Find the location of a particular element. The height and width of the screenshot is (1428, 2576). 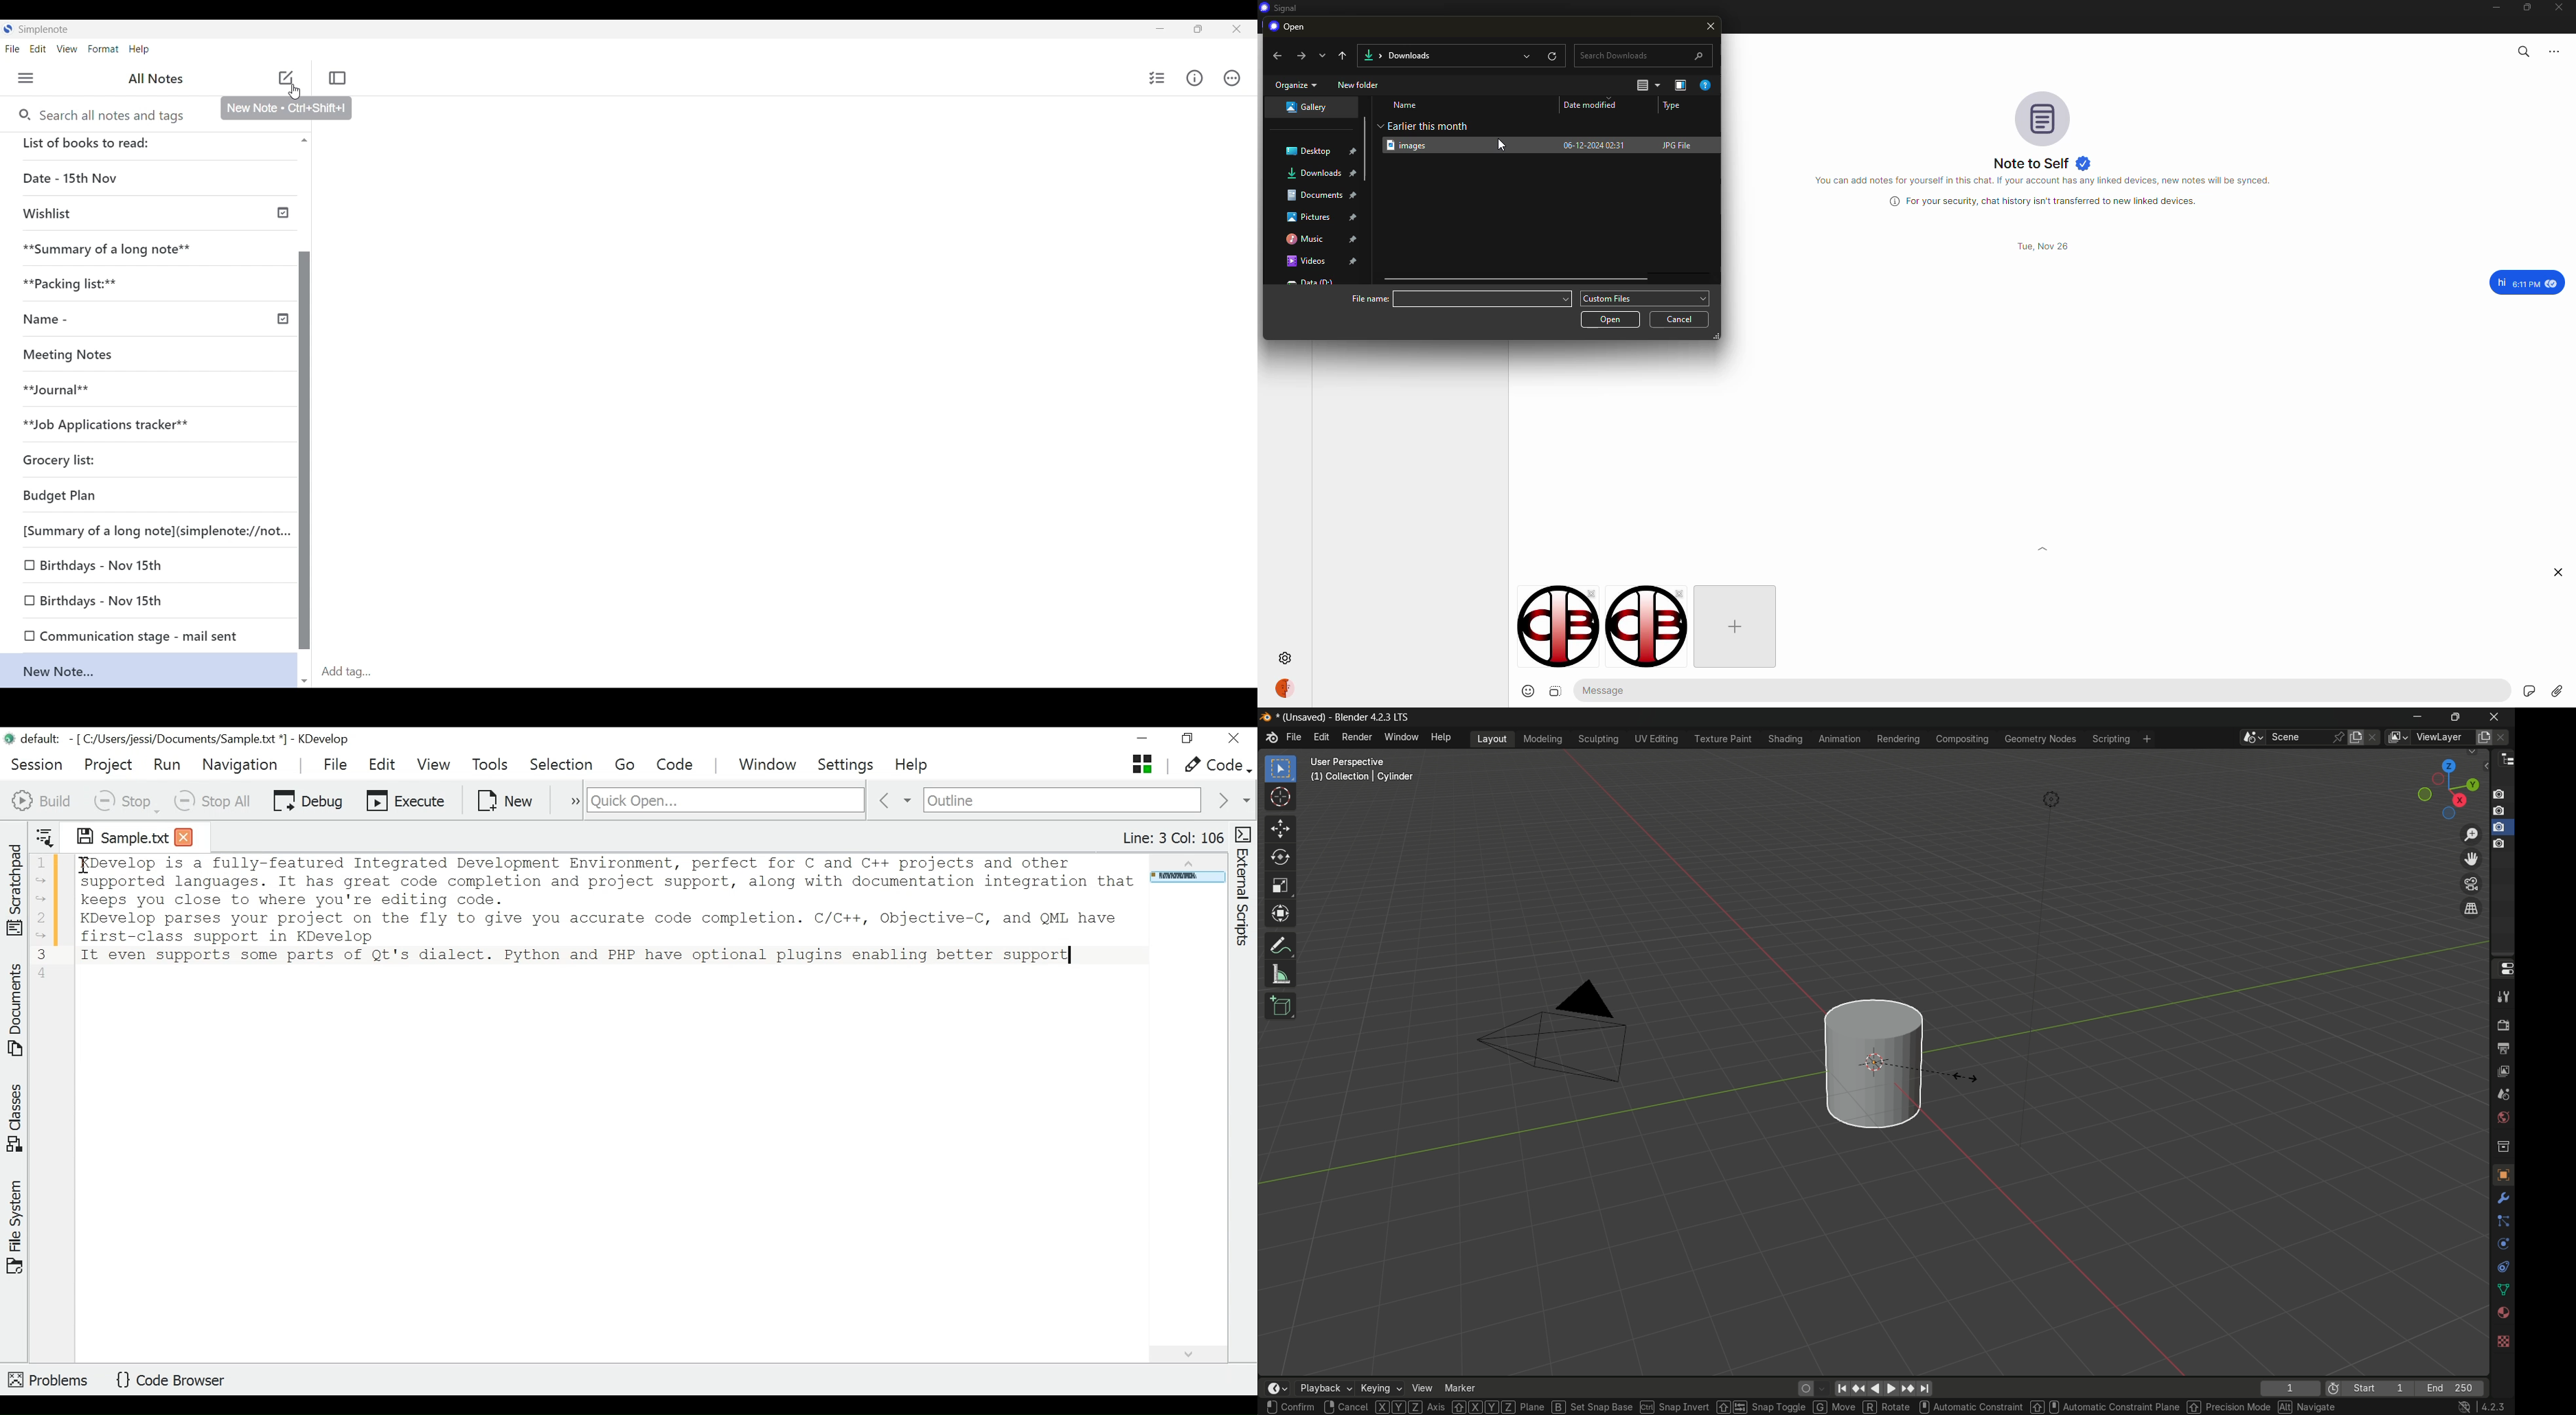

cursor is located at coordinates (1485, 154).